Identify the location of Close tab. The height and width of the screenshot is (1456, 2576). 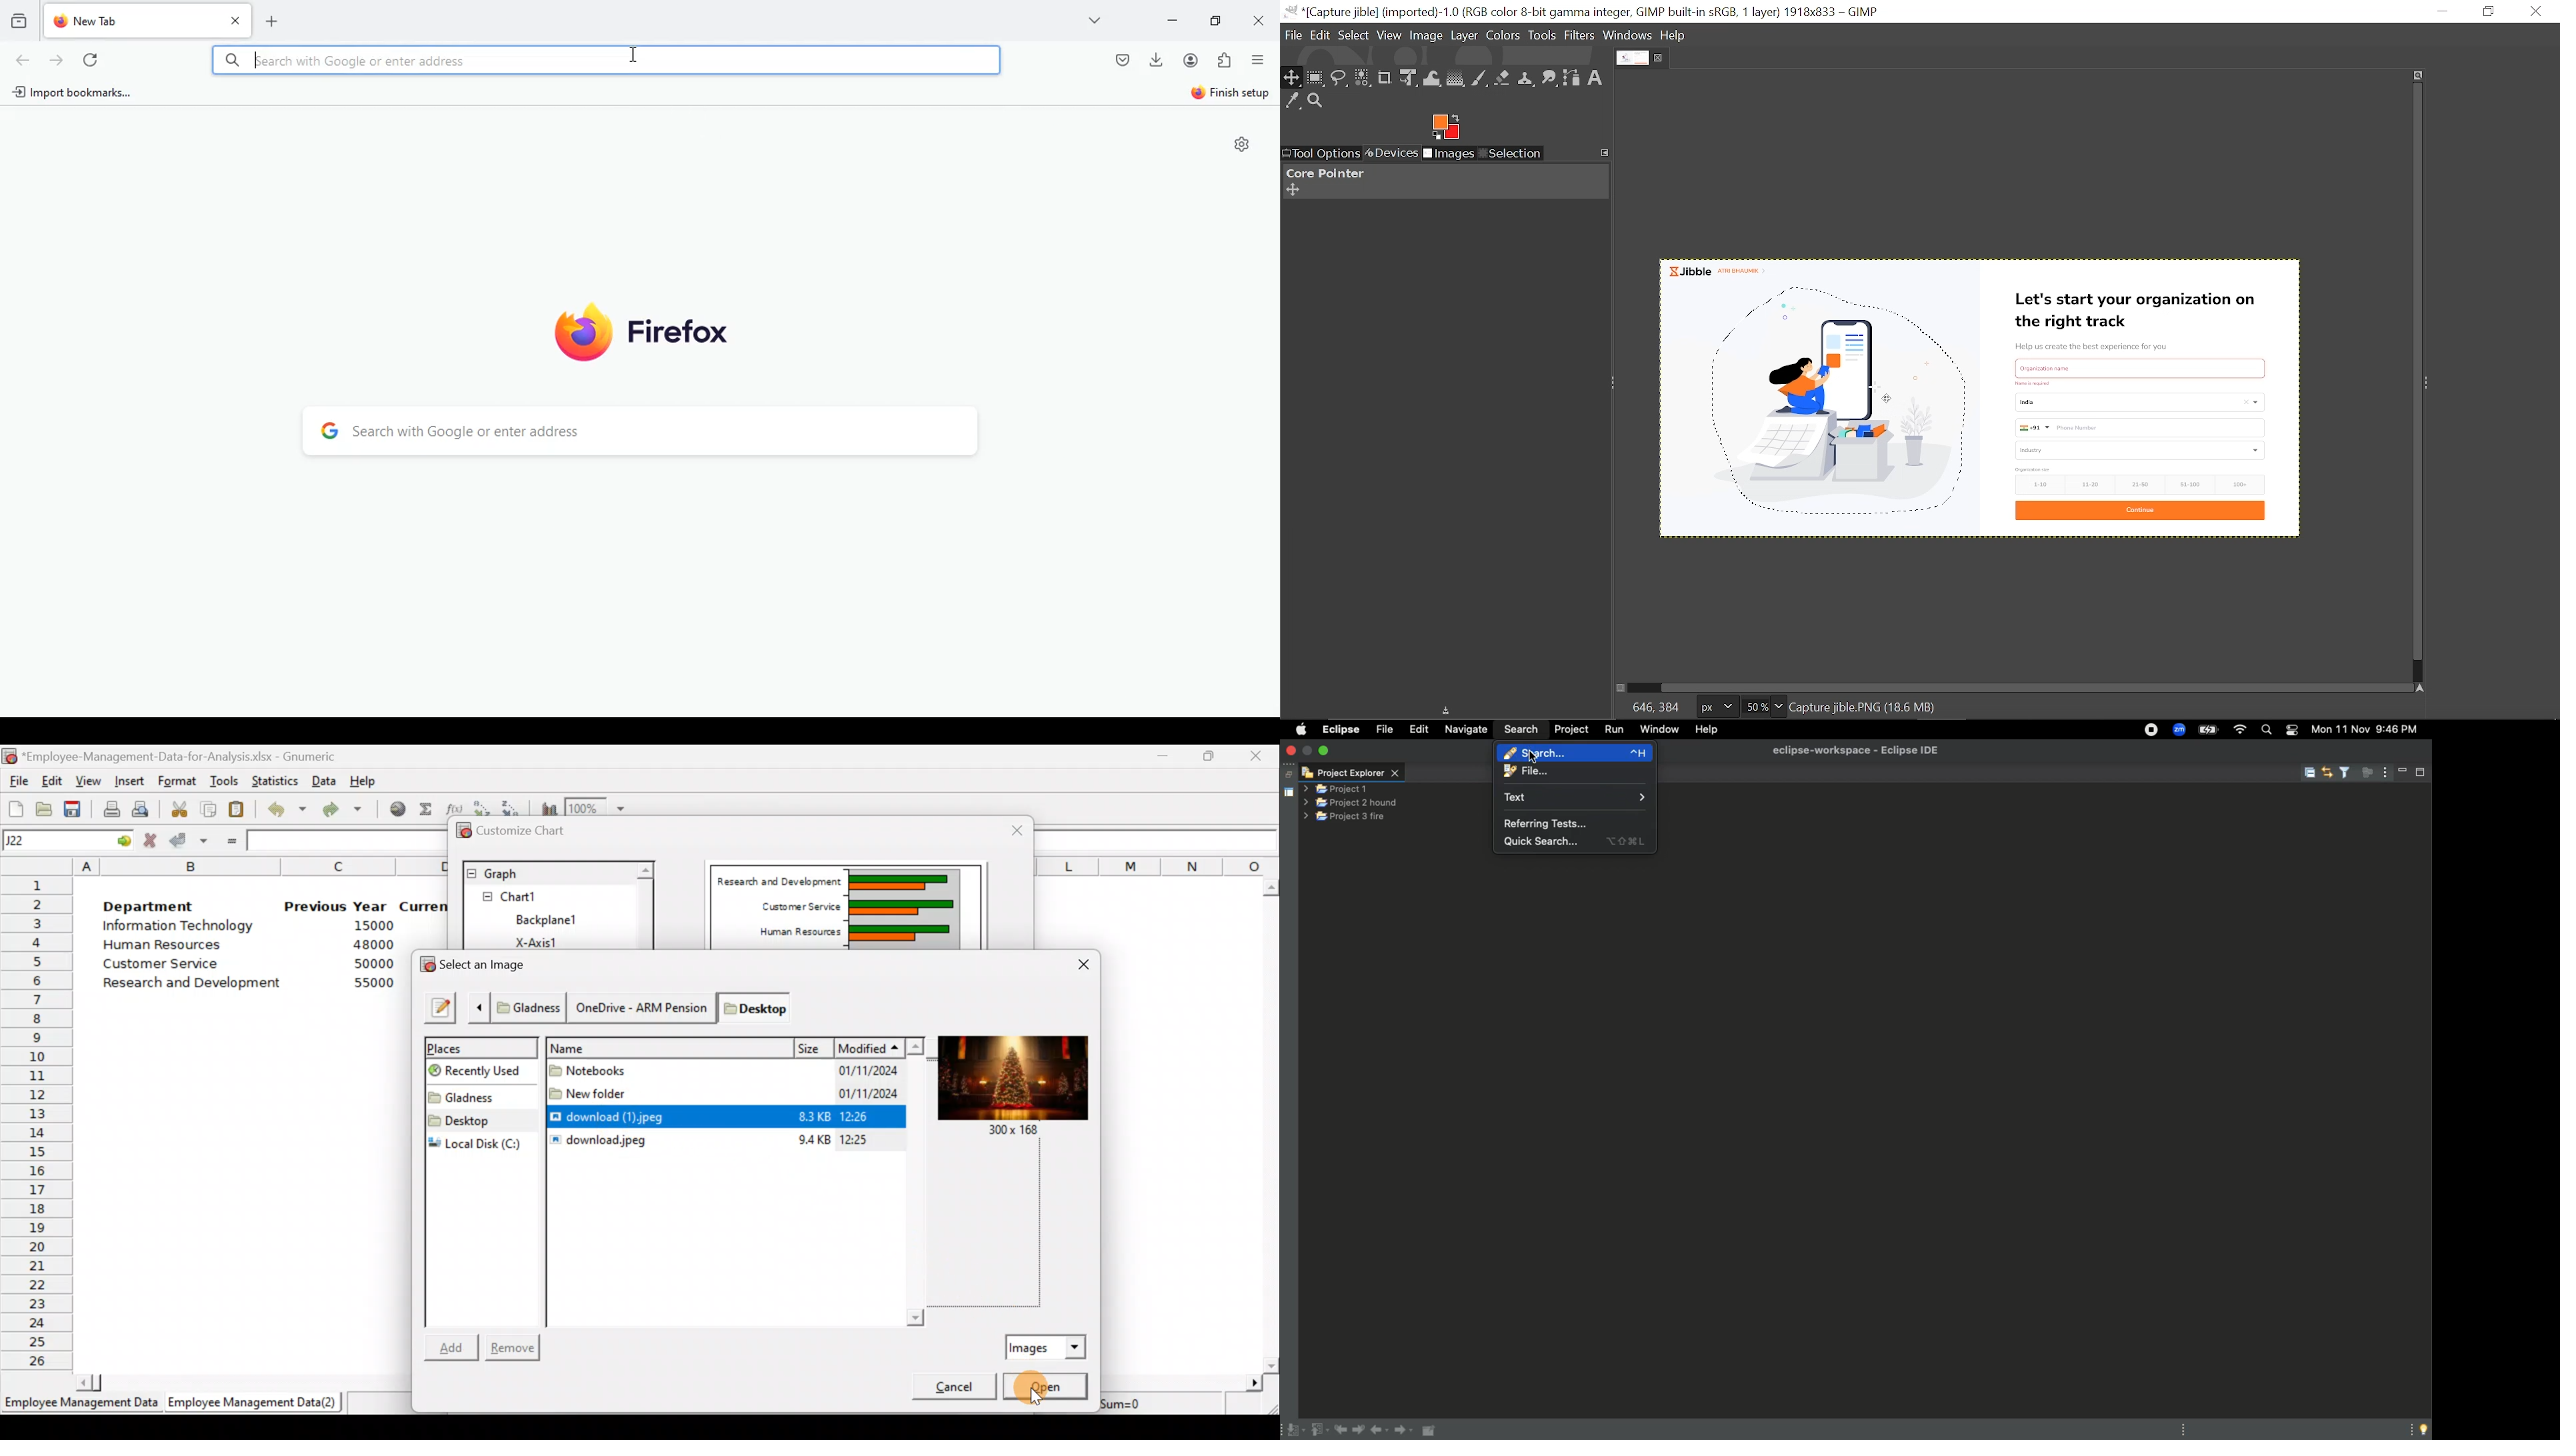
(1660, 58).